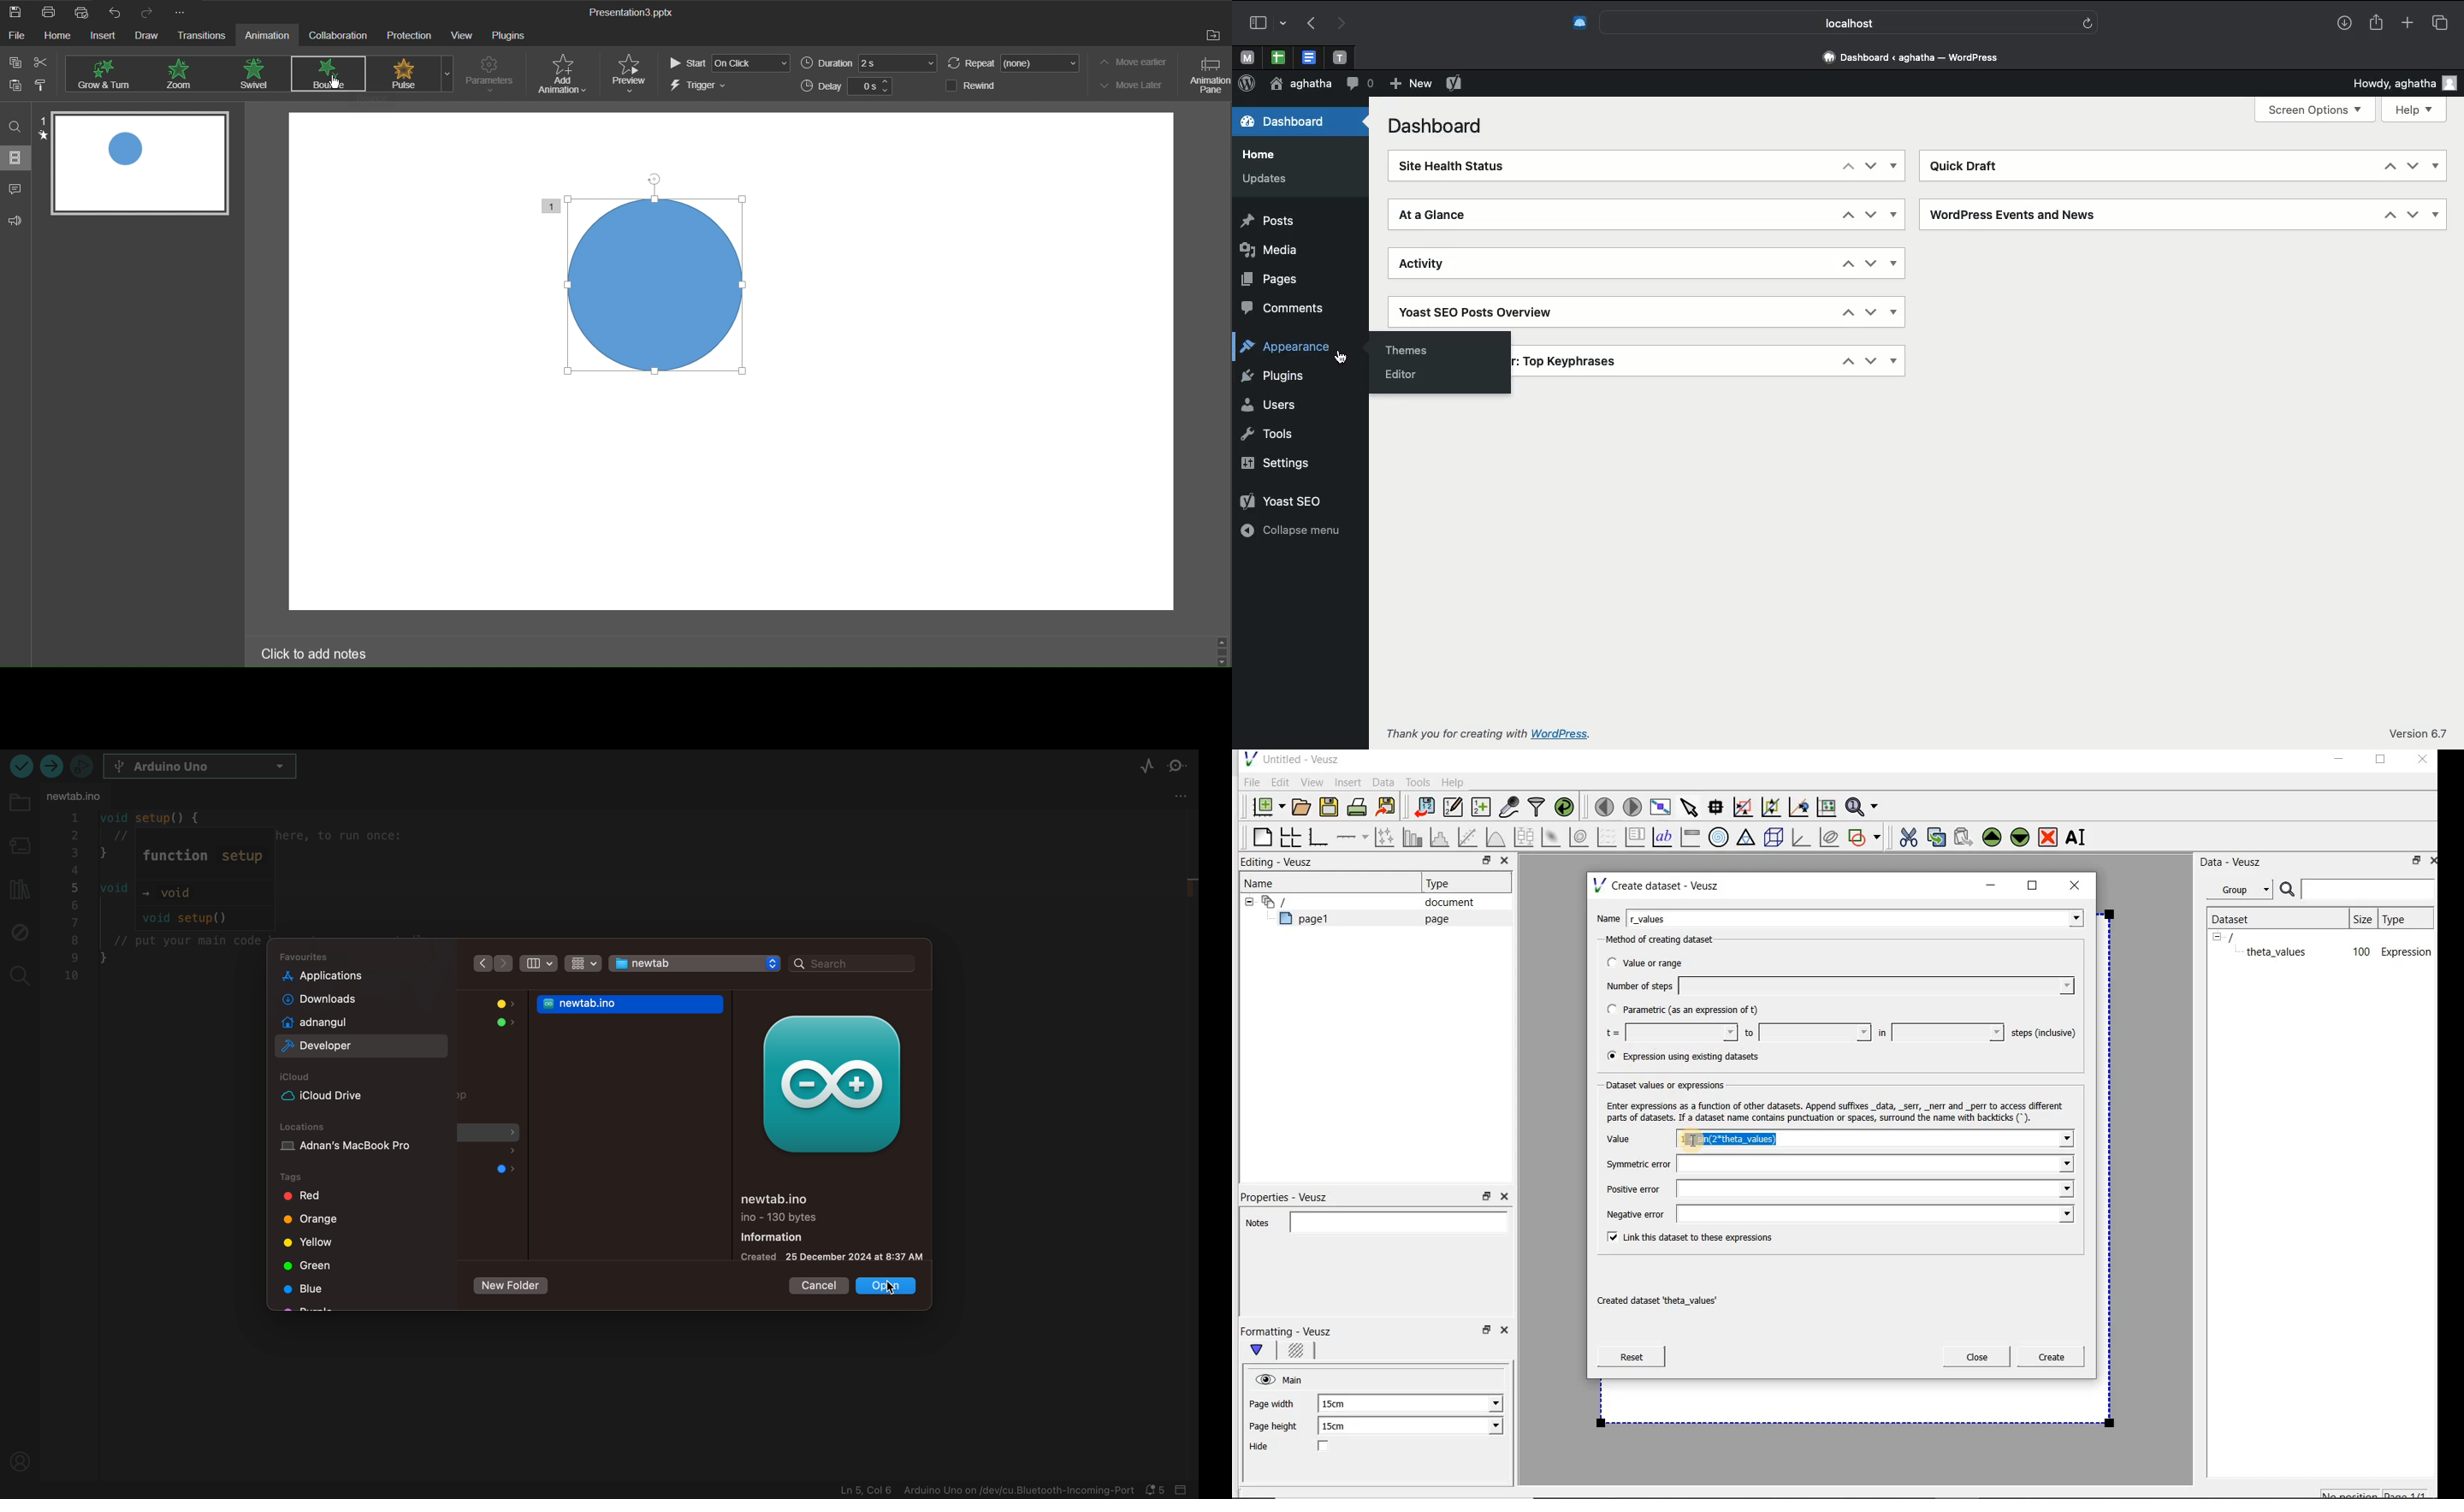 The height and width of the screenshot is (1512, 2464). What do you see at coordinates (16, 12) in the screenshot?
I see `Save` at bounding box center [16, 12].